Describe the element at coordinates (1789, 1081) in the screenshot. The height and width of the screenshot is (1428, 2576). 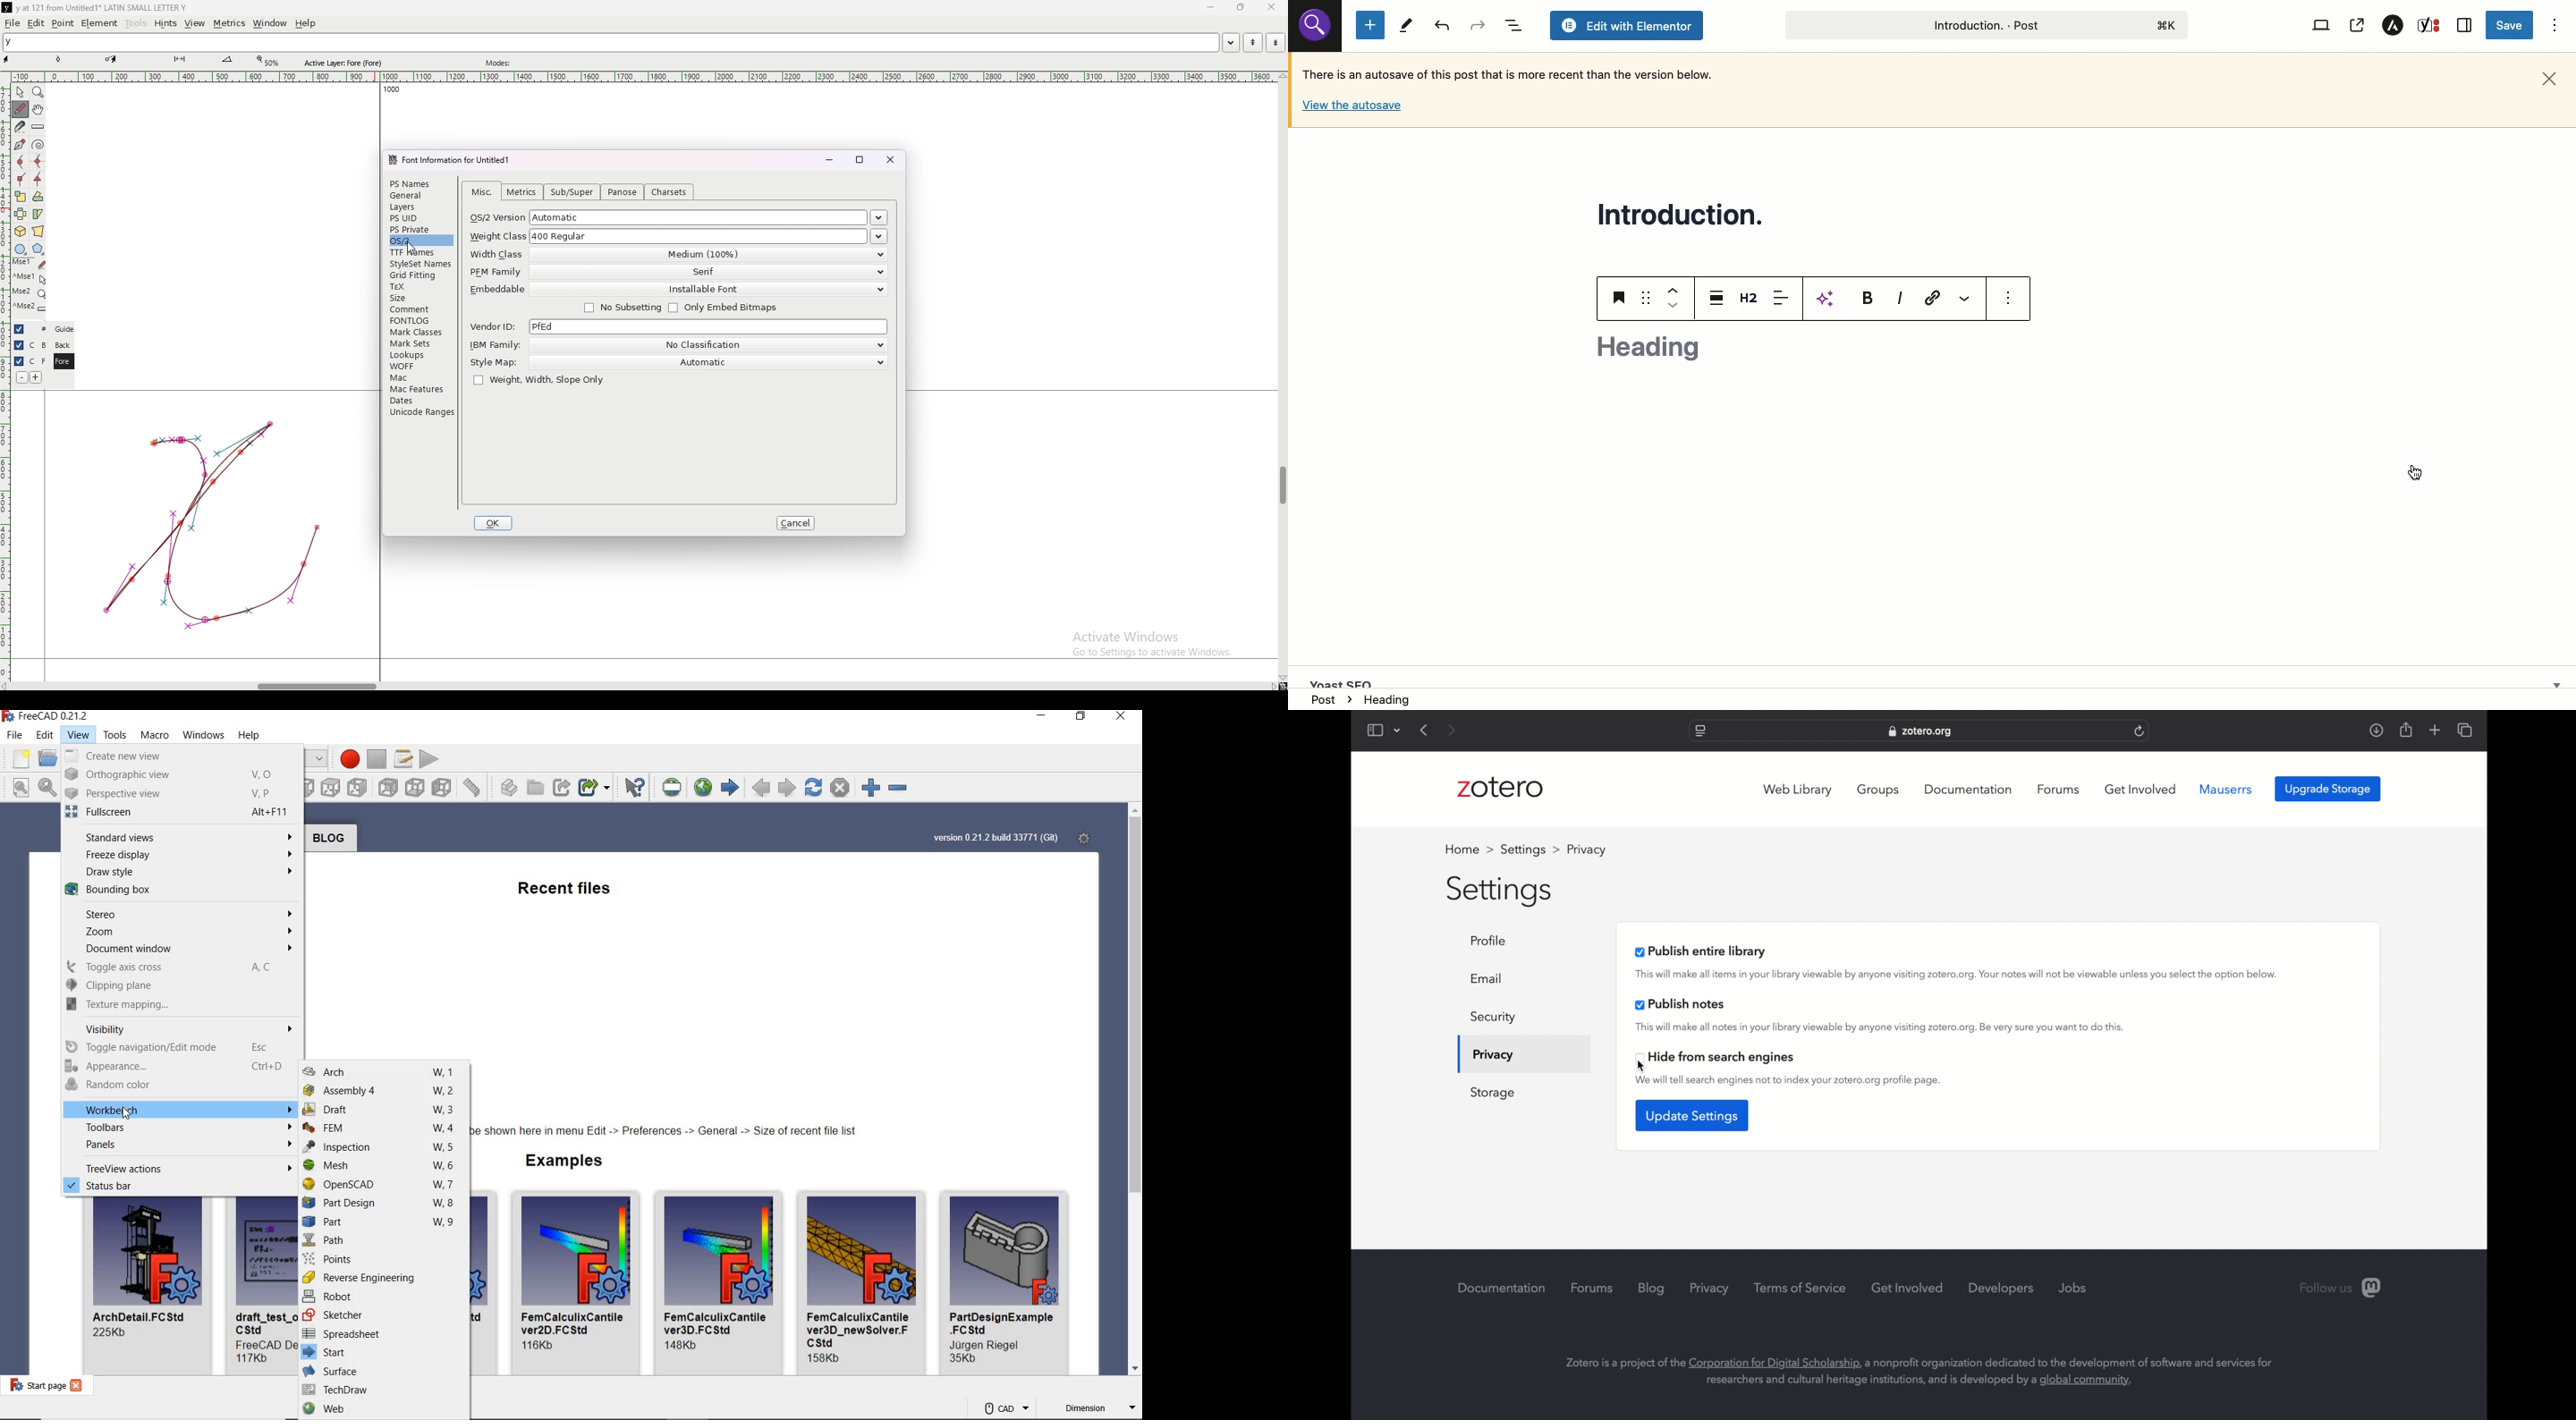
I see `we will tell search engines not to index your zotero.org profile page` at that location.